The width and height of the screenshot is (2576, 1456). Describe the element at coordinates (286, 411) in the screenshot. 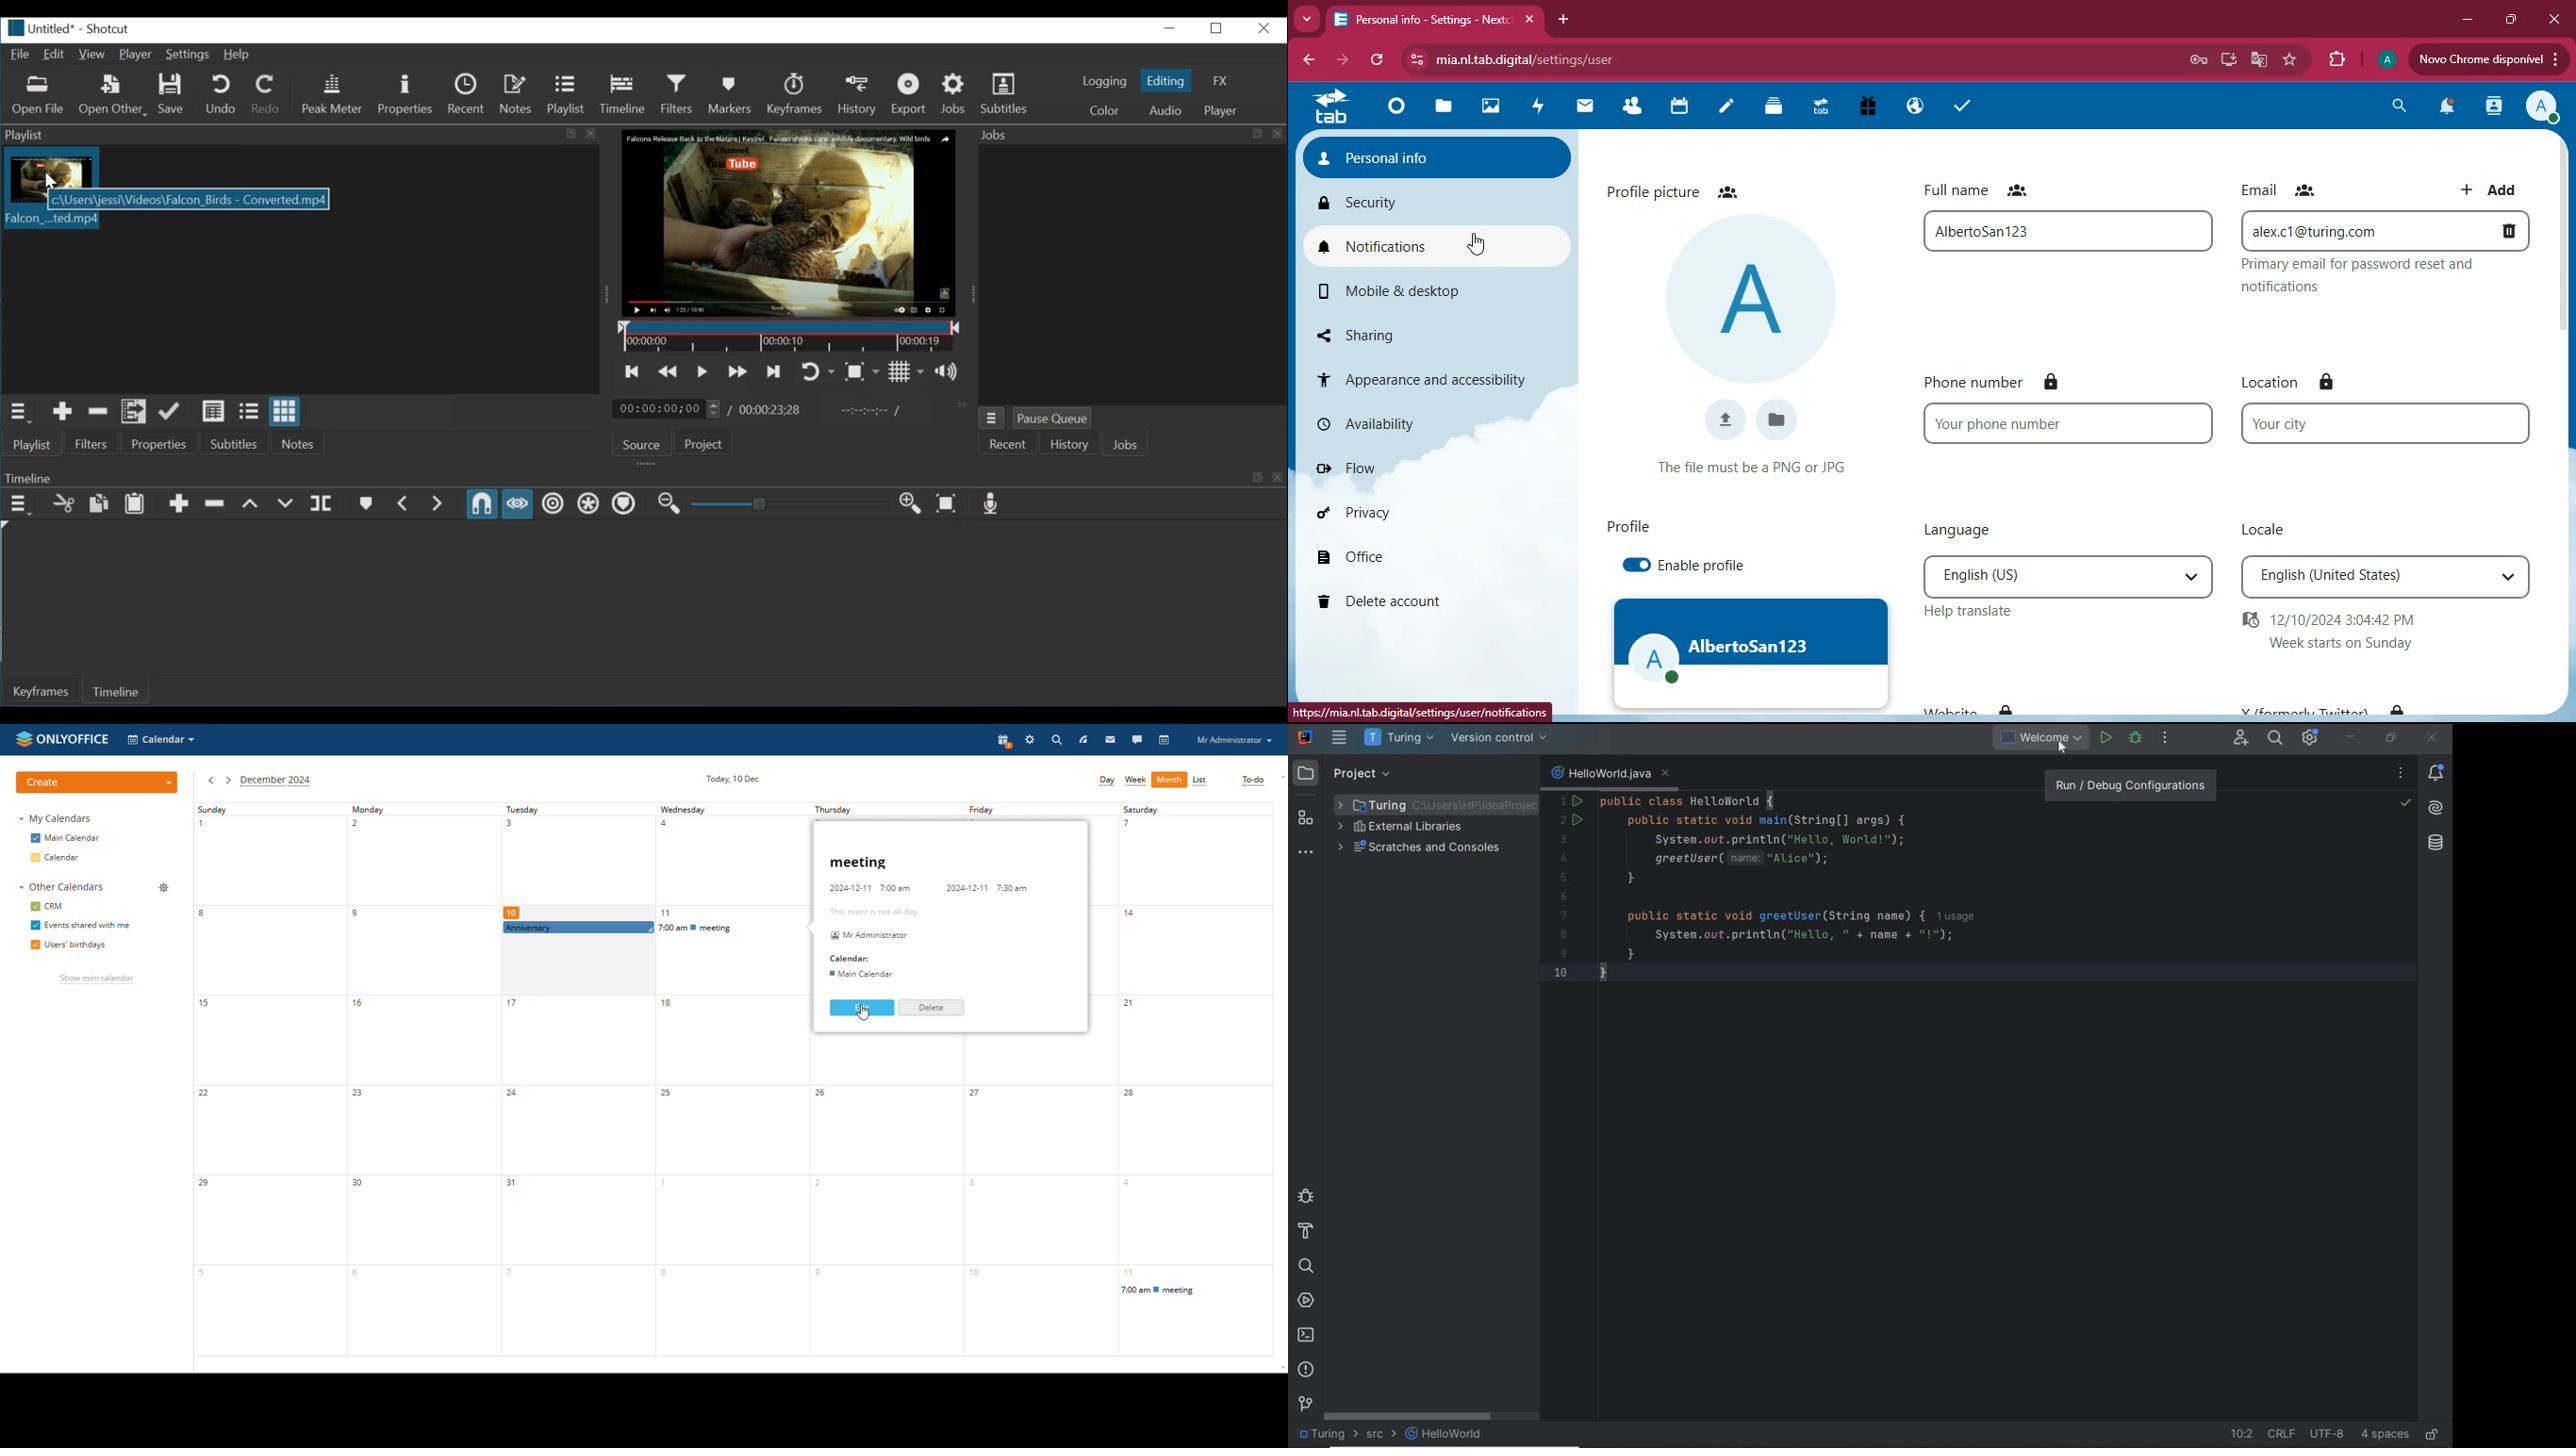

I see `View as icon` at that location.